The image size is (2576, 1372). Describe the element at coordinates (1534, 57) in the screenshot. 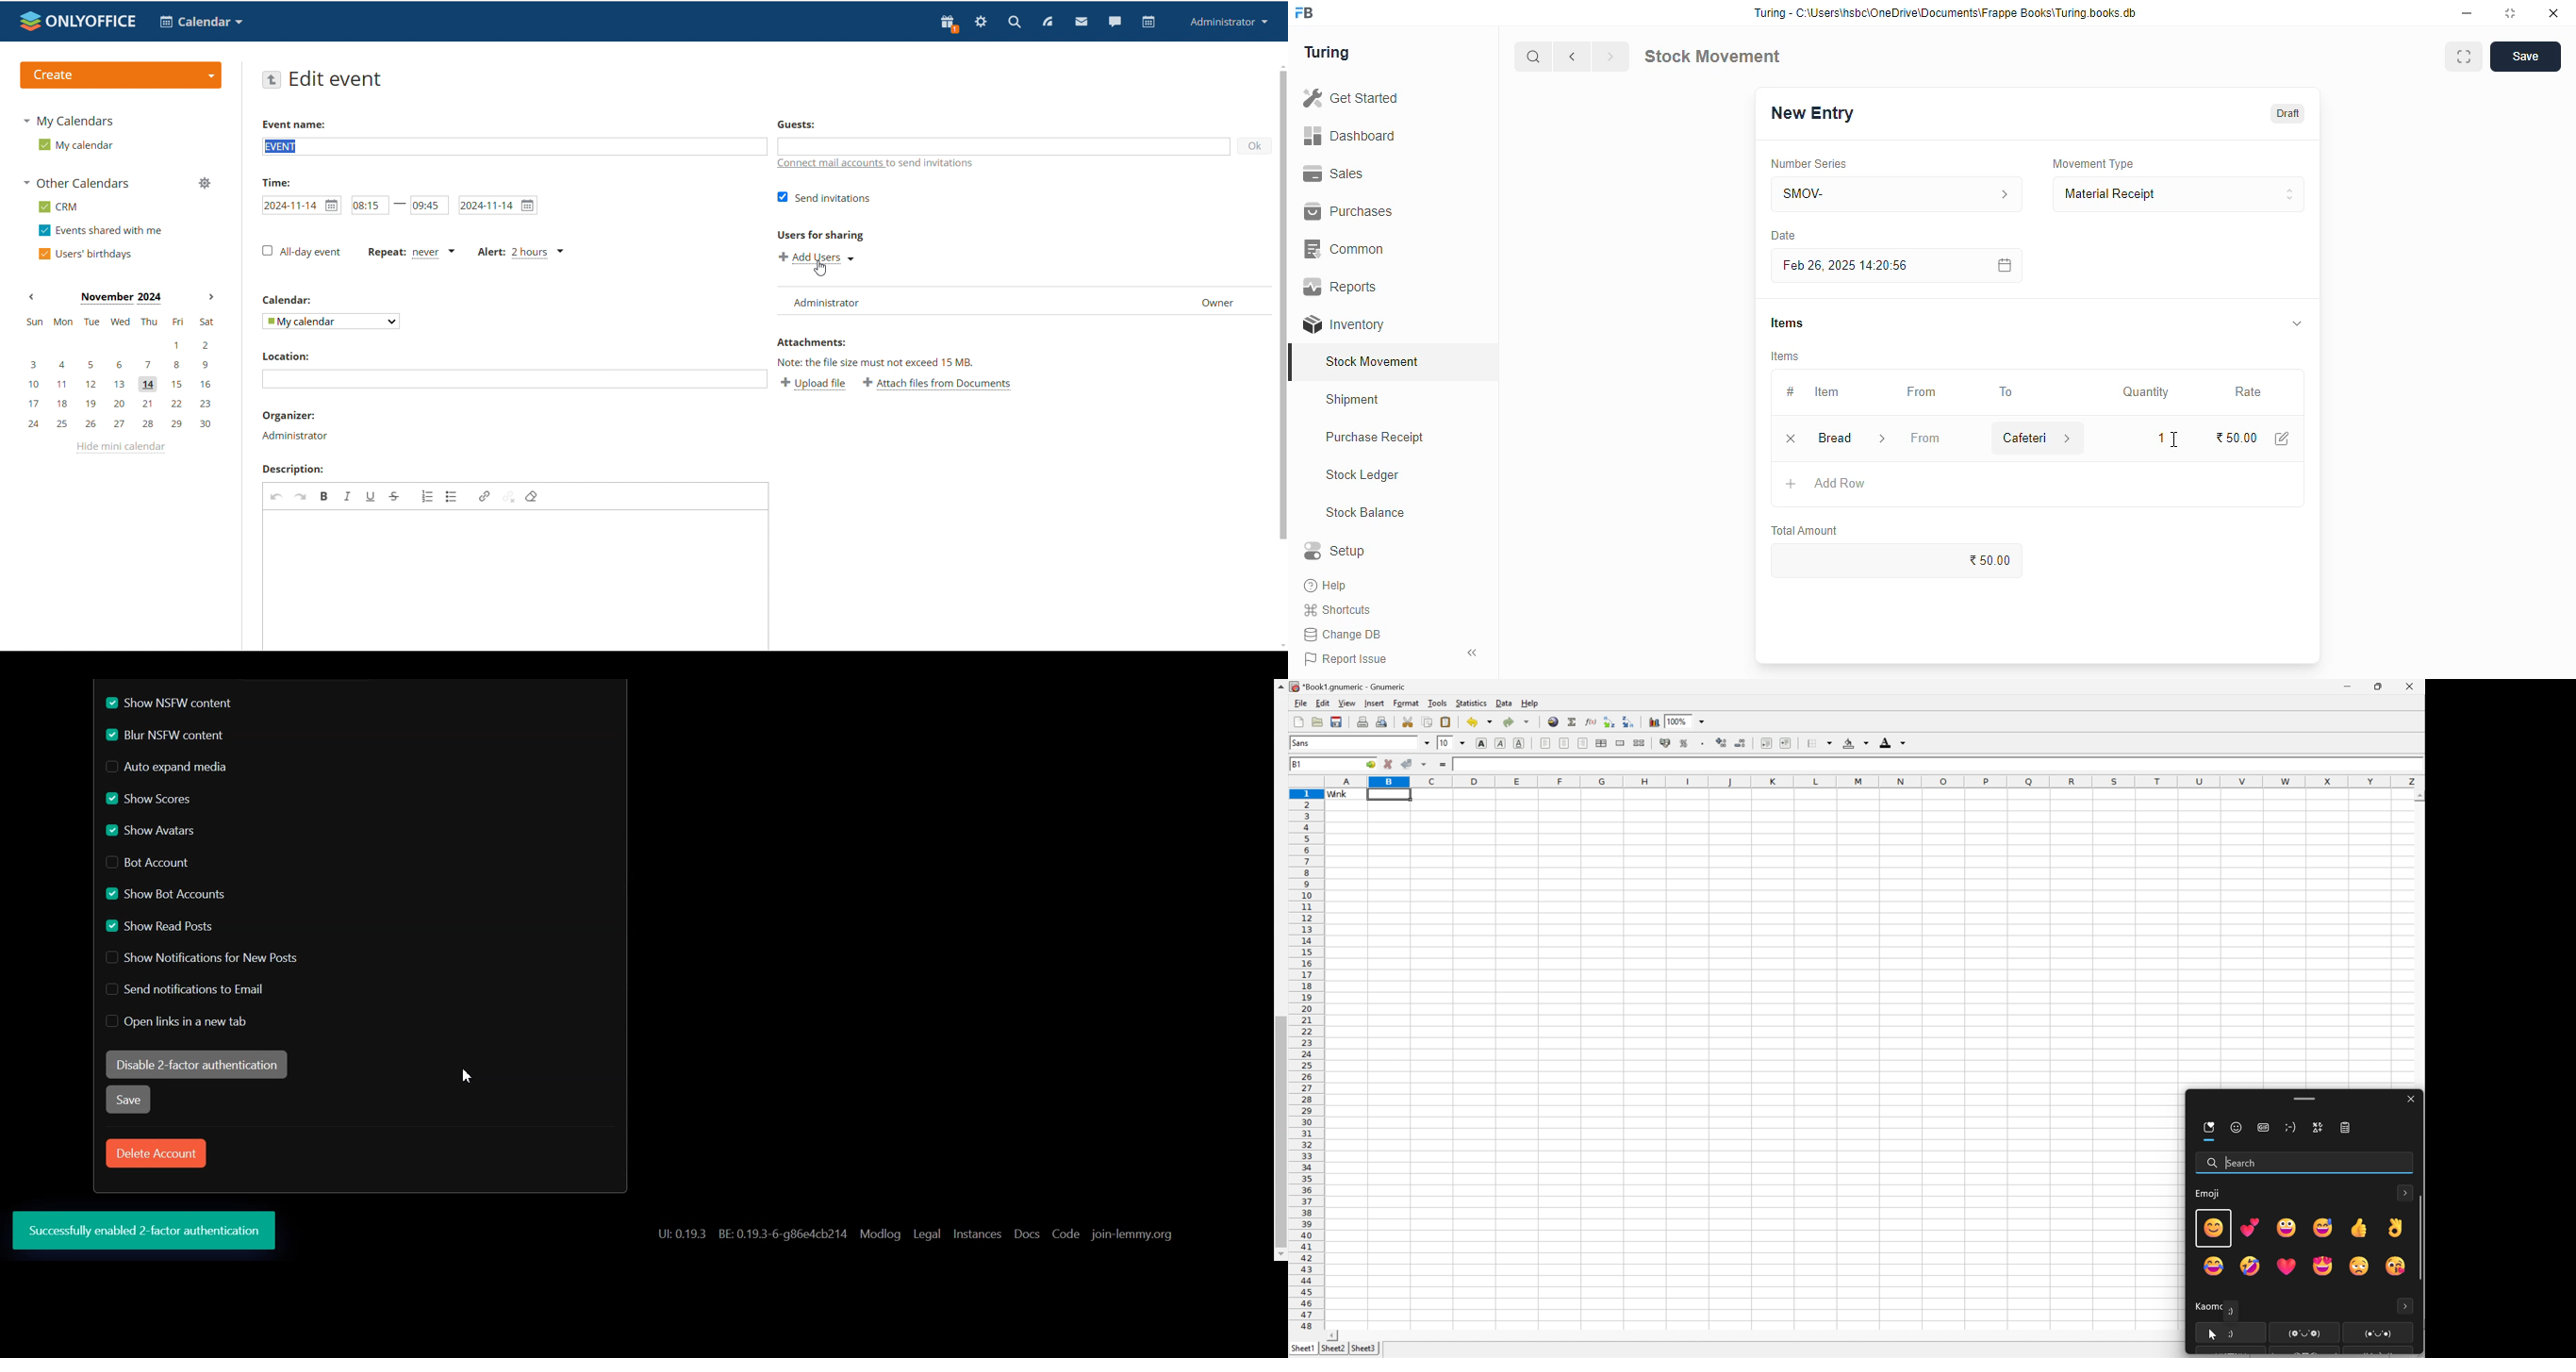

I see `search` at that location.